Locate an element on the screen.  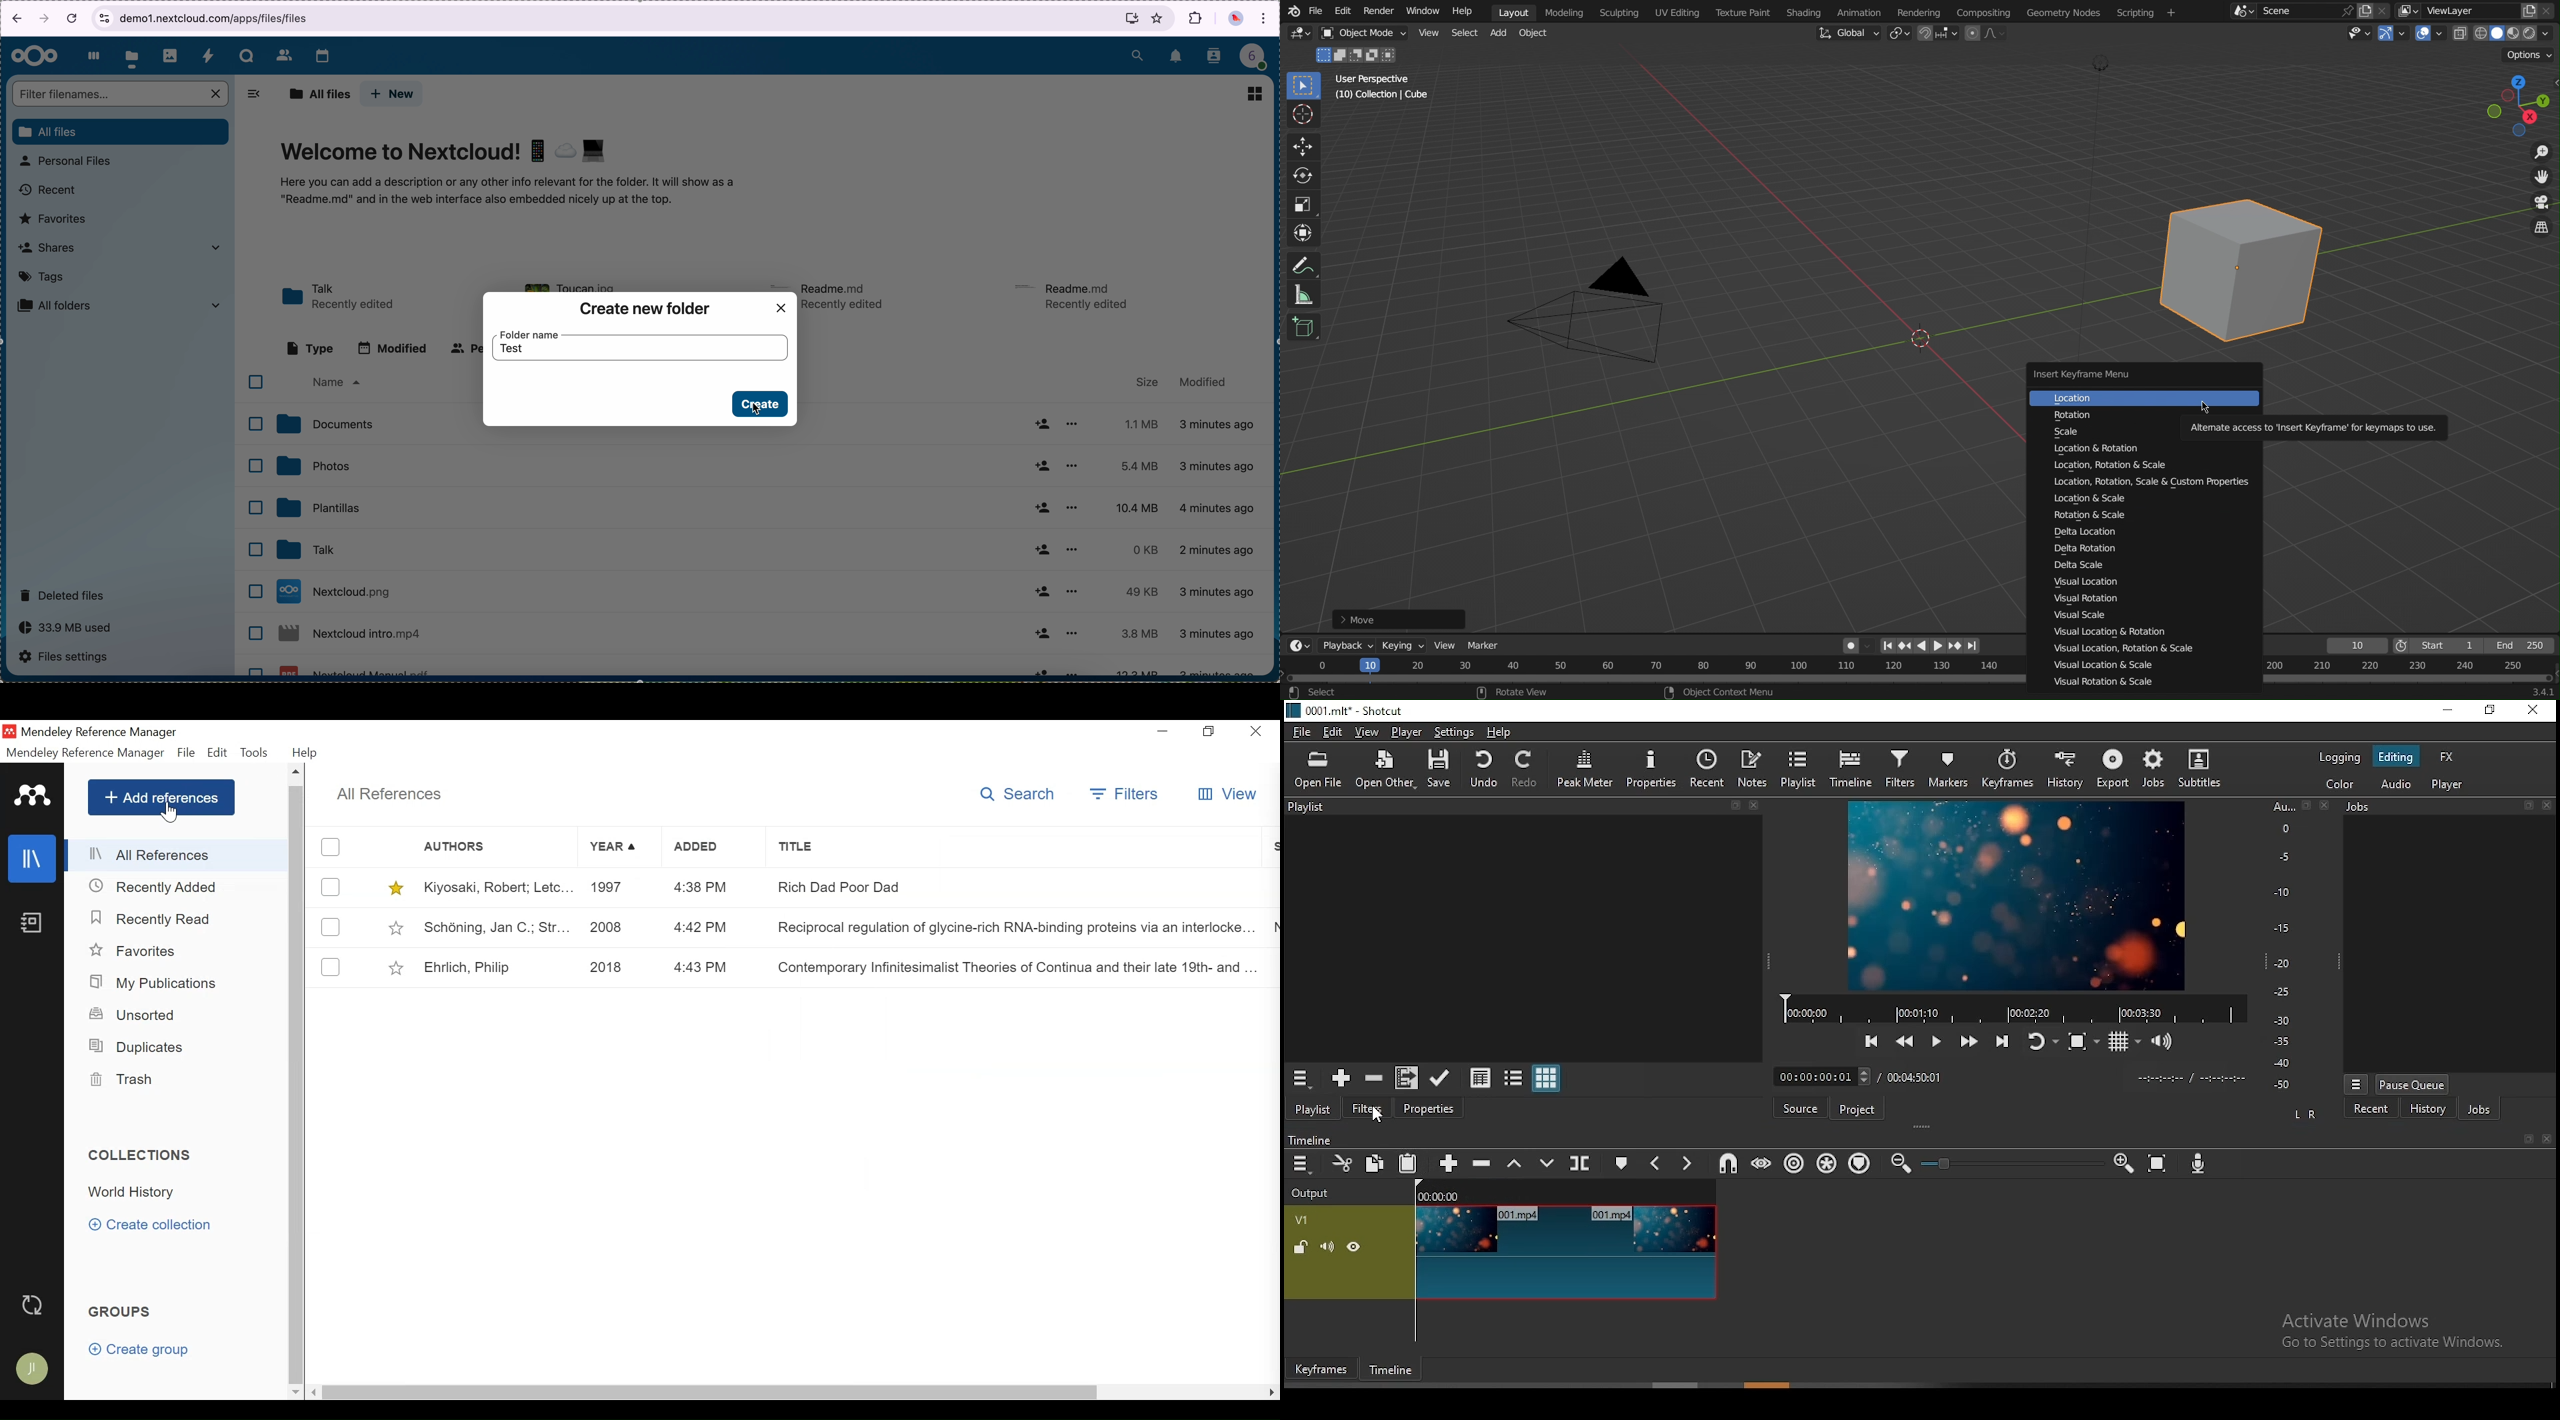
favorites is located at coordinates (1157, 18).